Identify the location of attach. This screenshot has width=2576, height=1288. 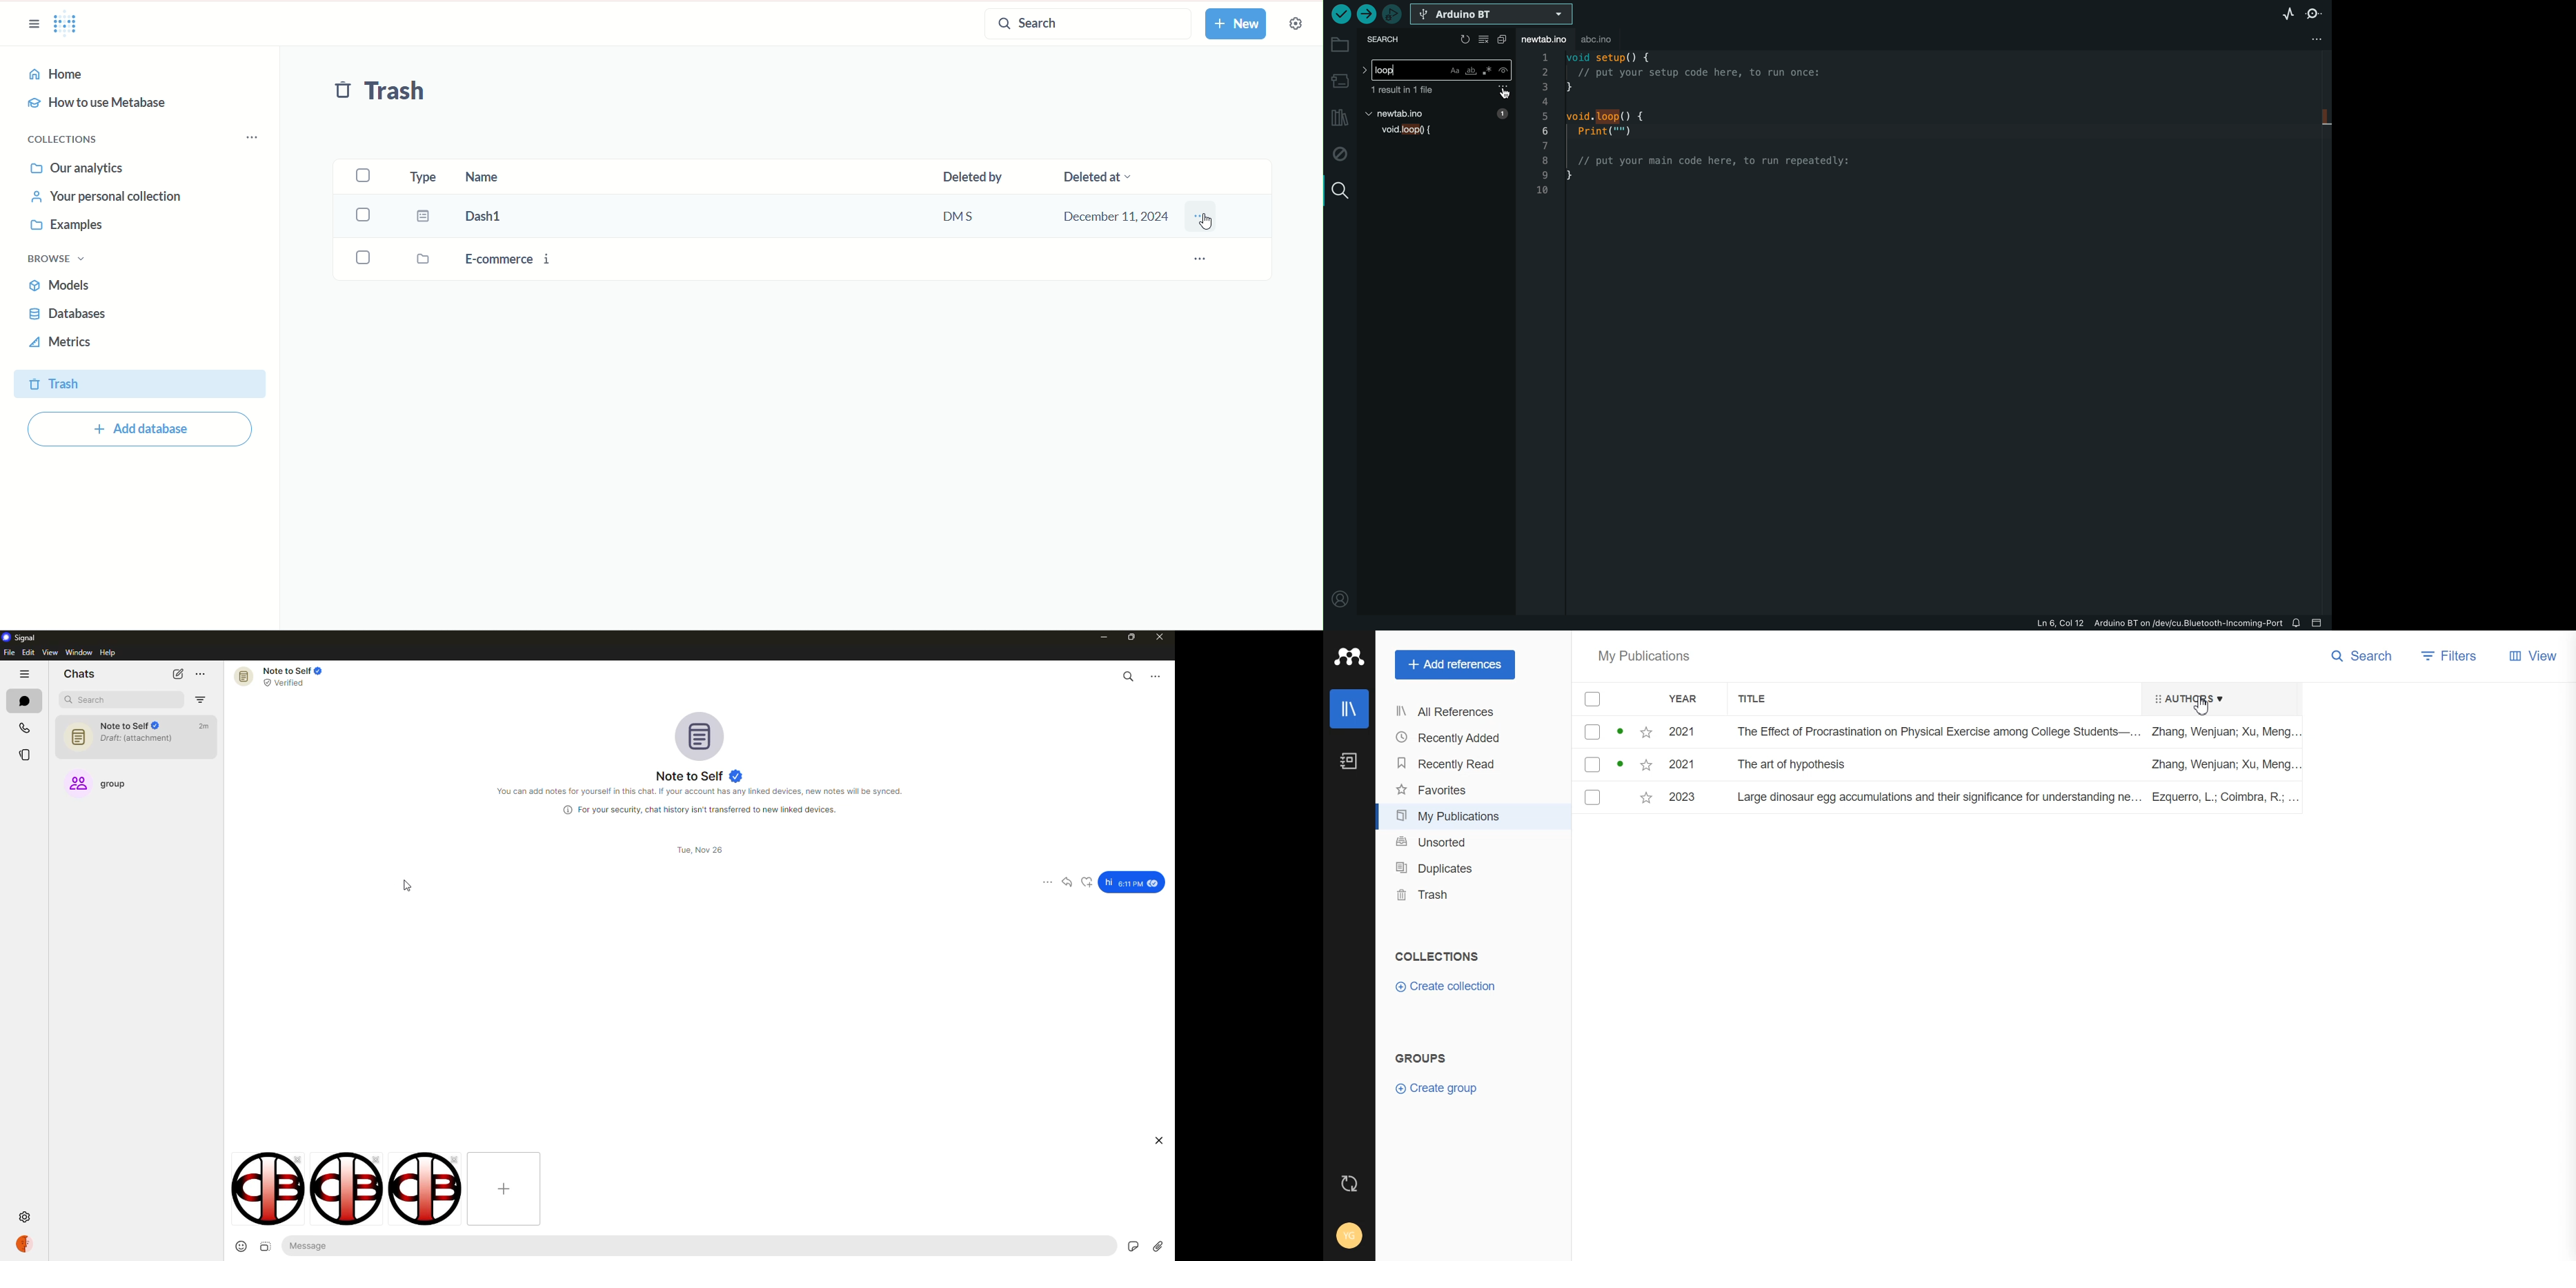
(1158, 1246).